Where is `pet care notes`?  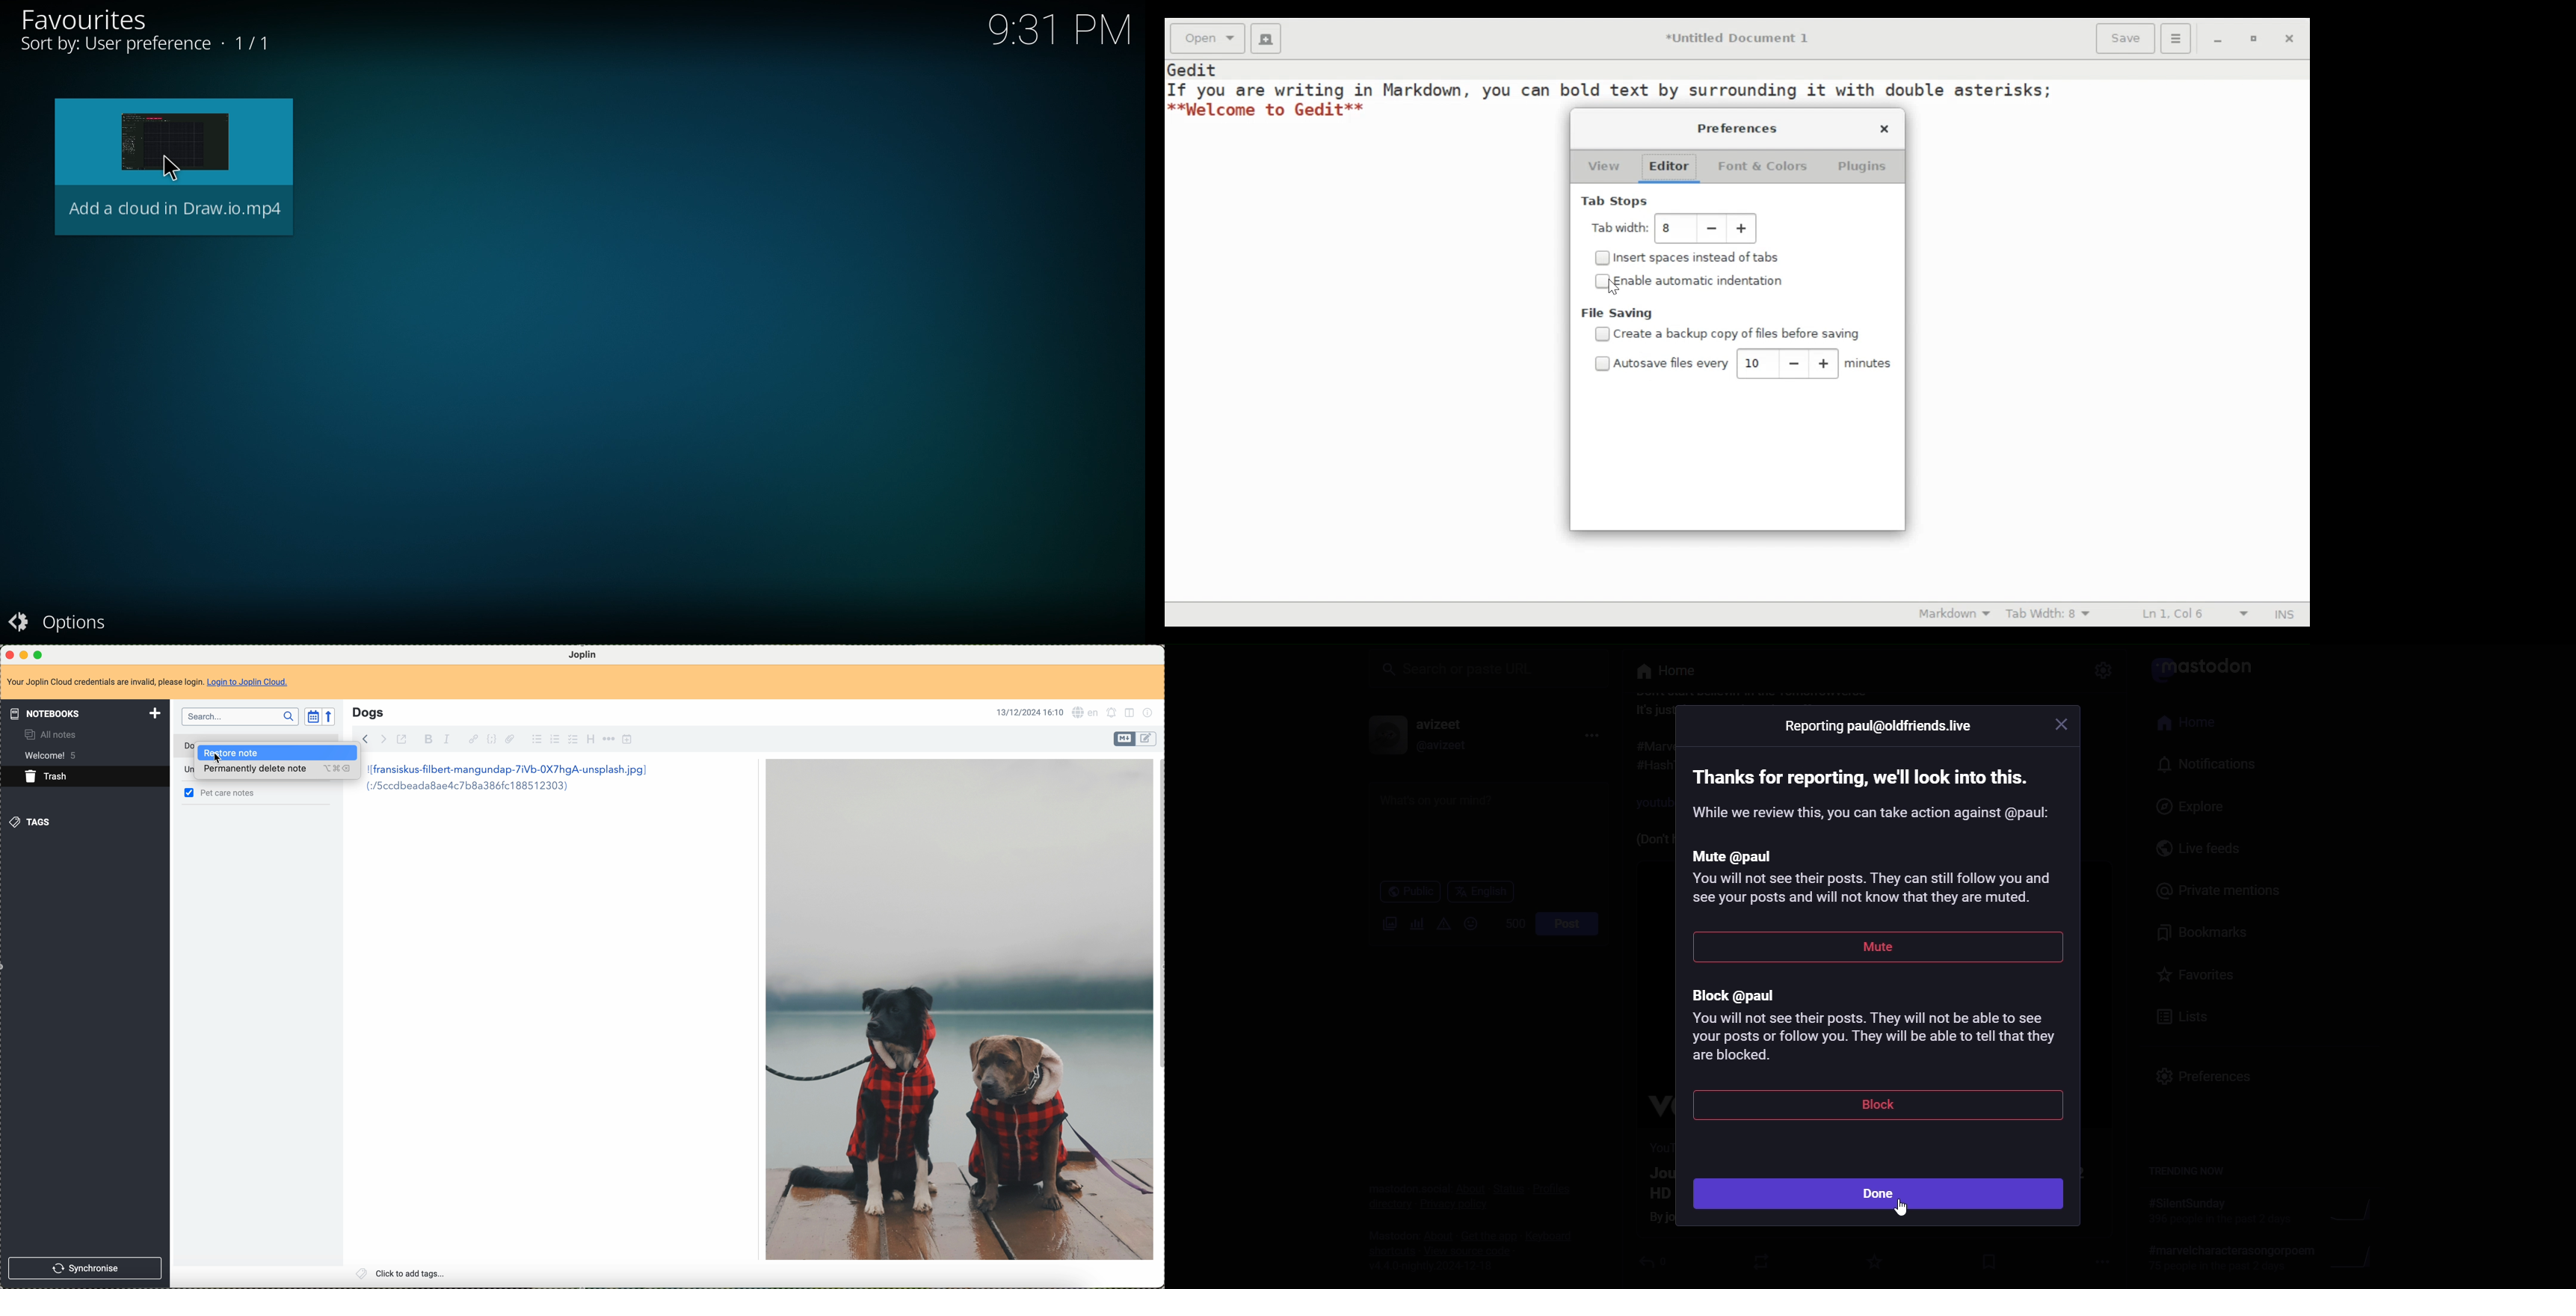
pet care notes is located at coordinates (230, 793).